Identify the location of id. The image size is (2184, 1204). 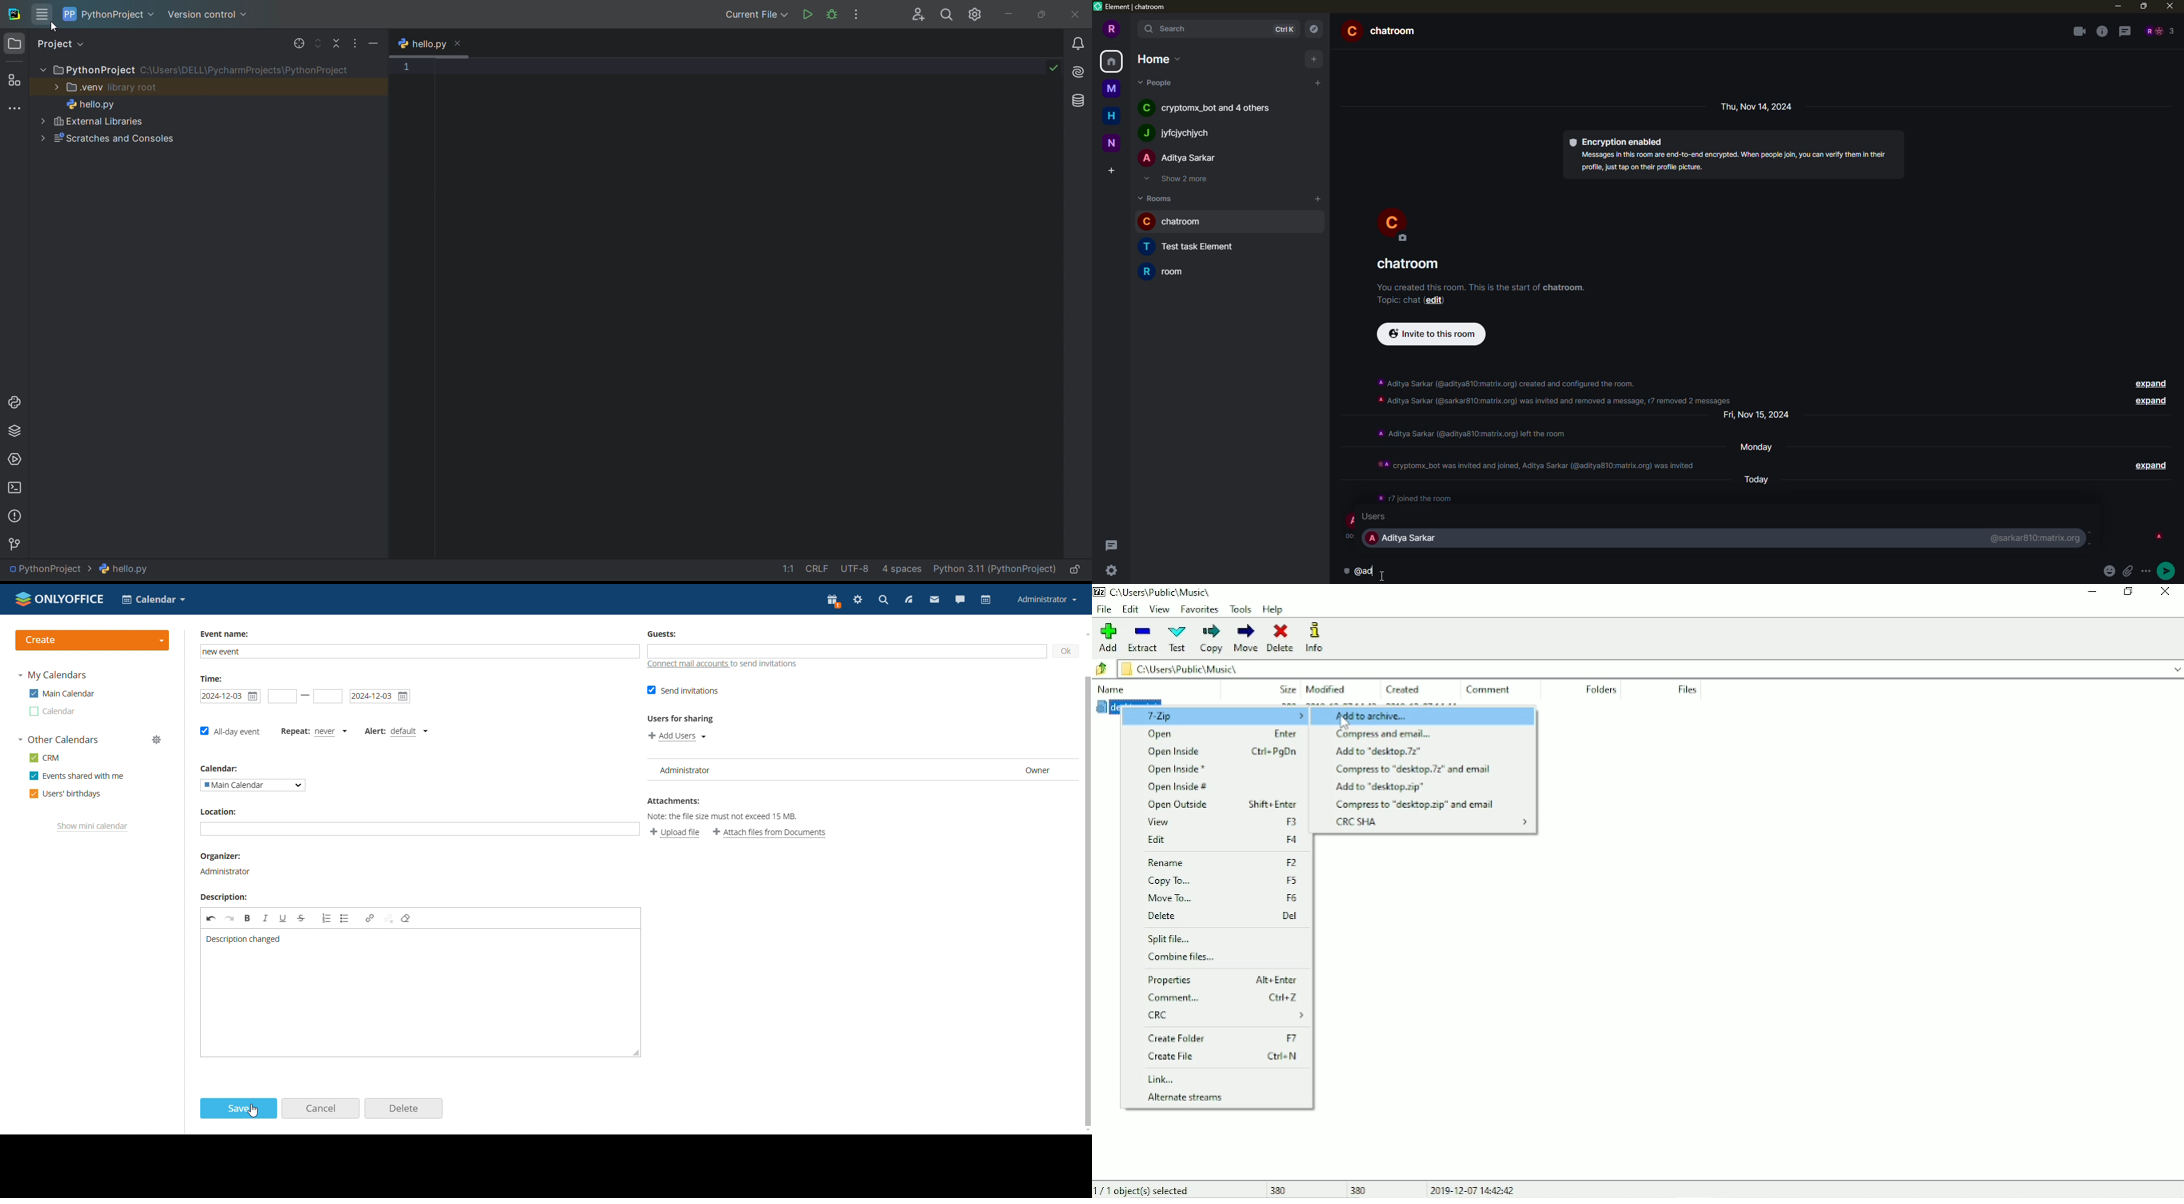
(2038, 537).